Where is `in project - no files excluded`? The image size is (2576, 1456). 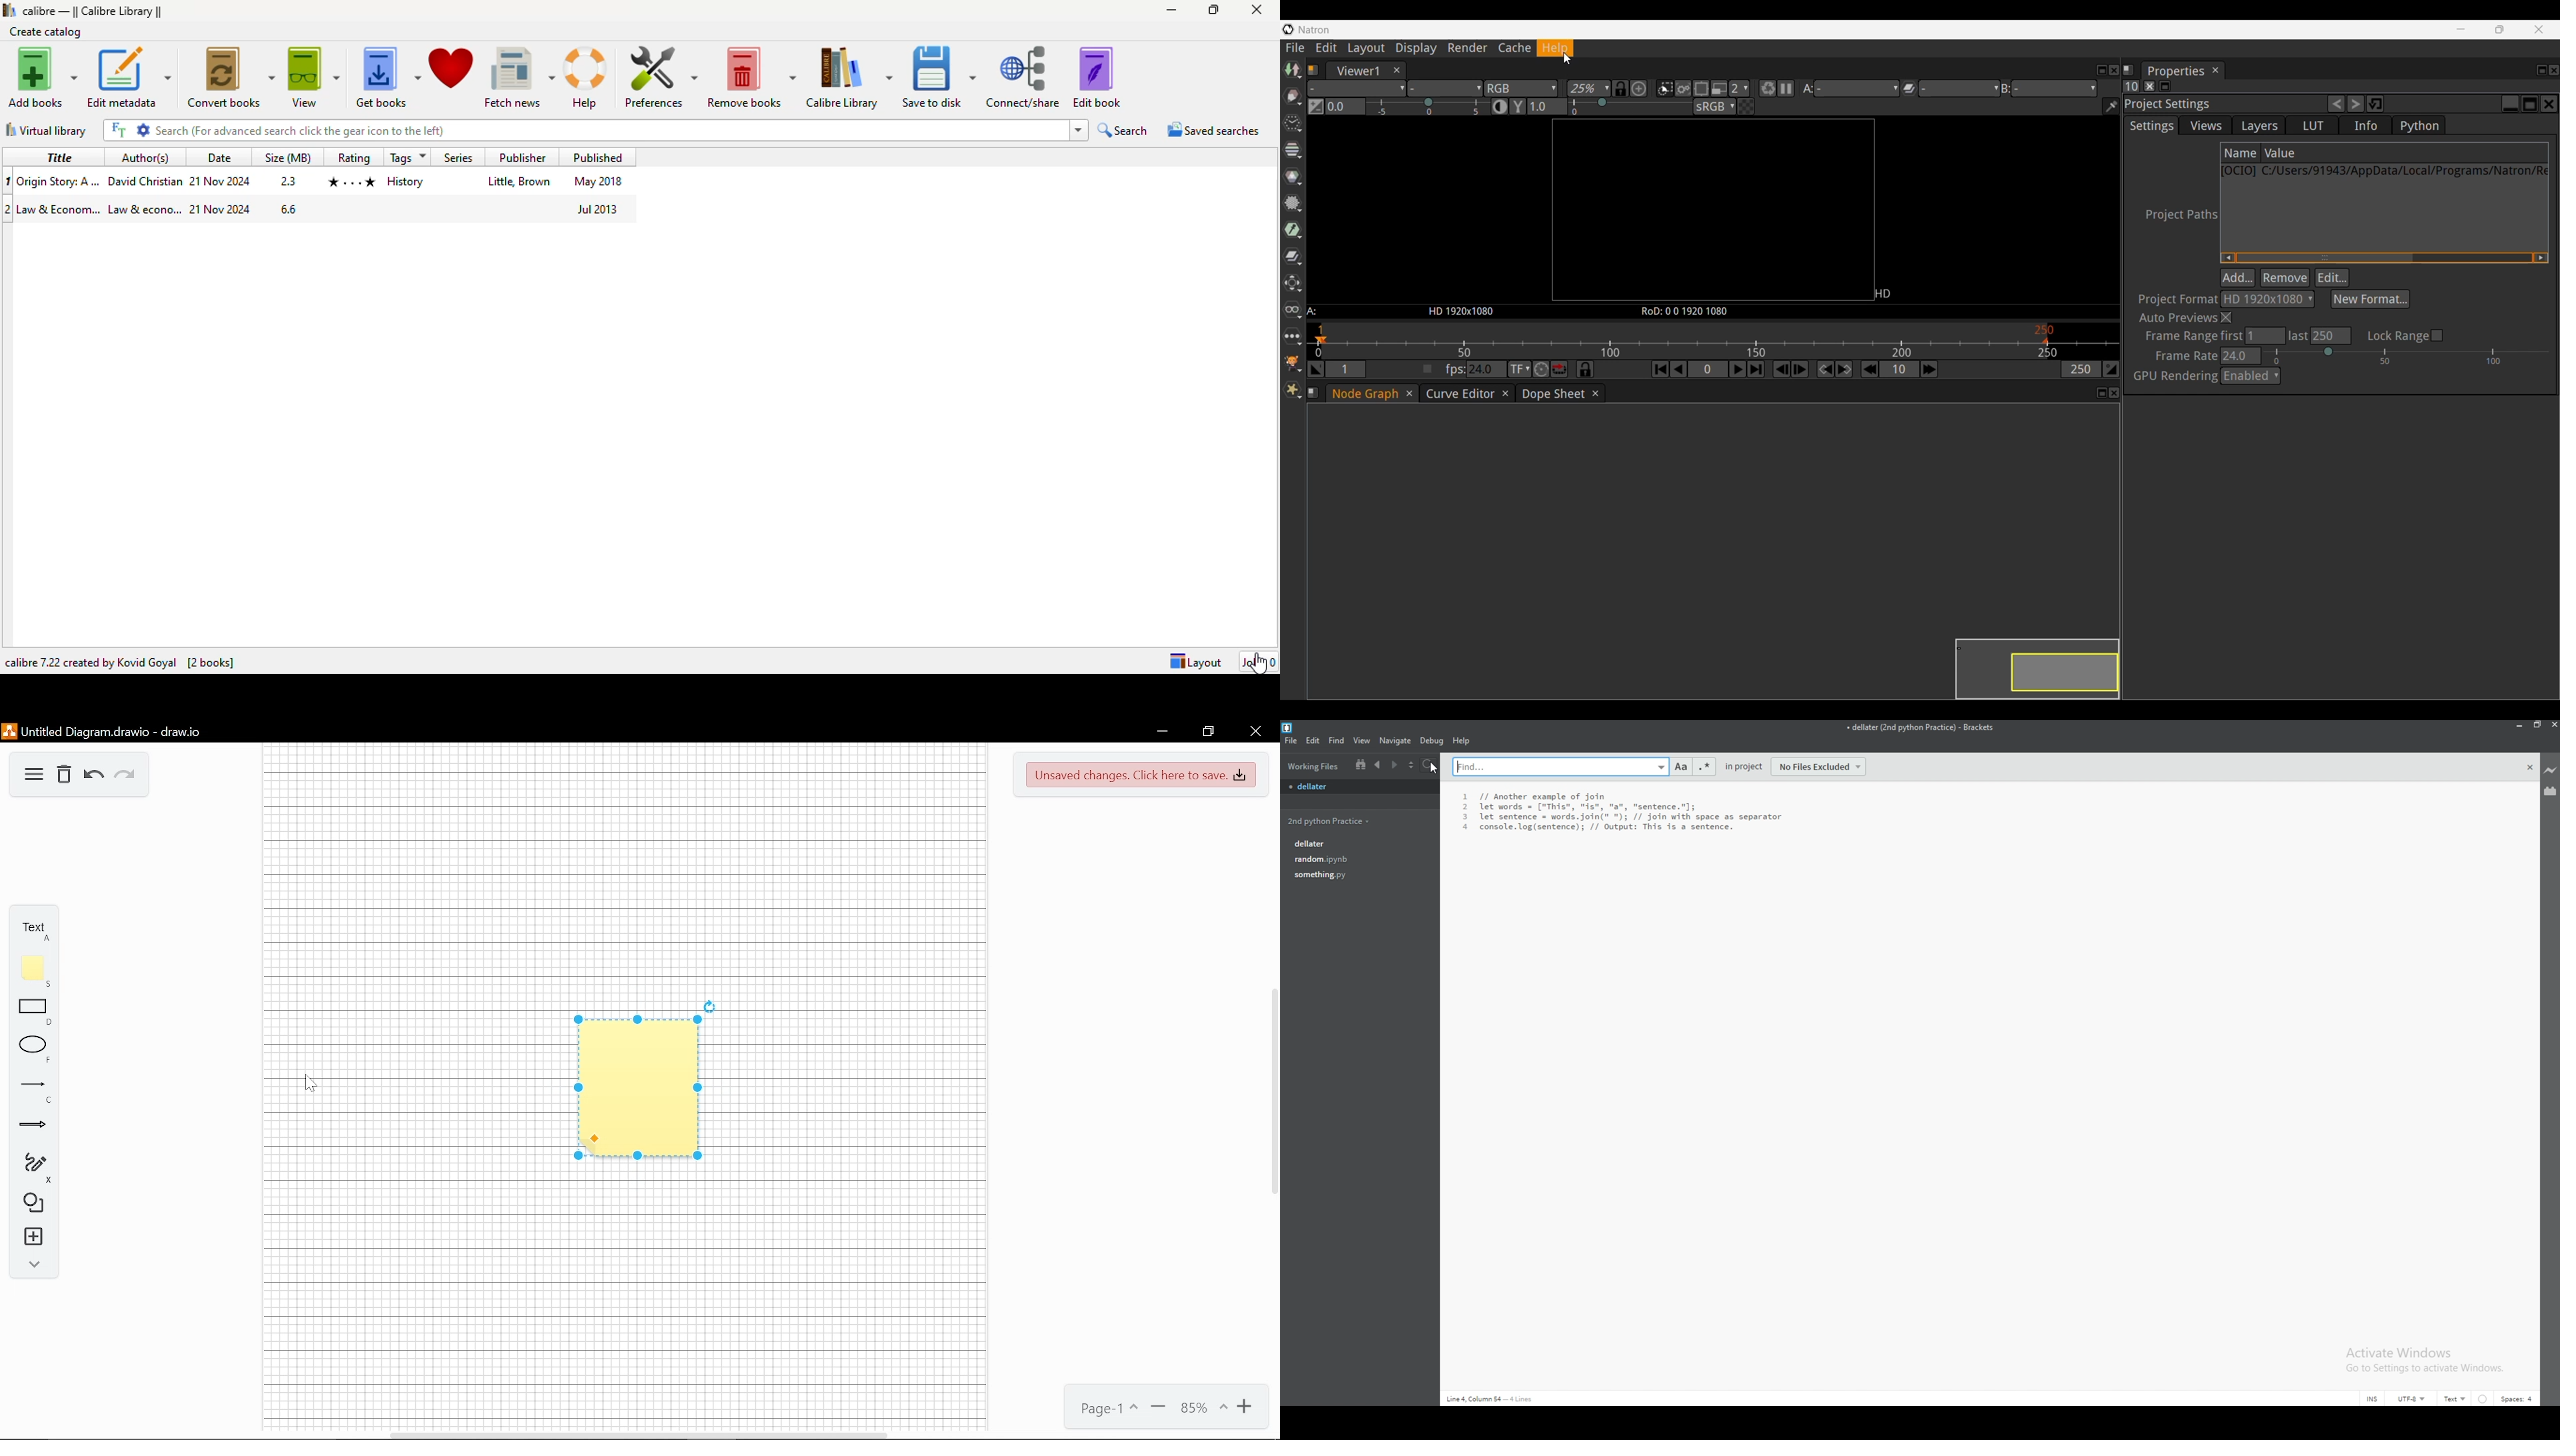
in project - no files excluded is located at coordinates (1795, 766).